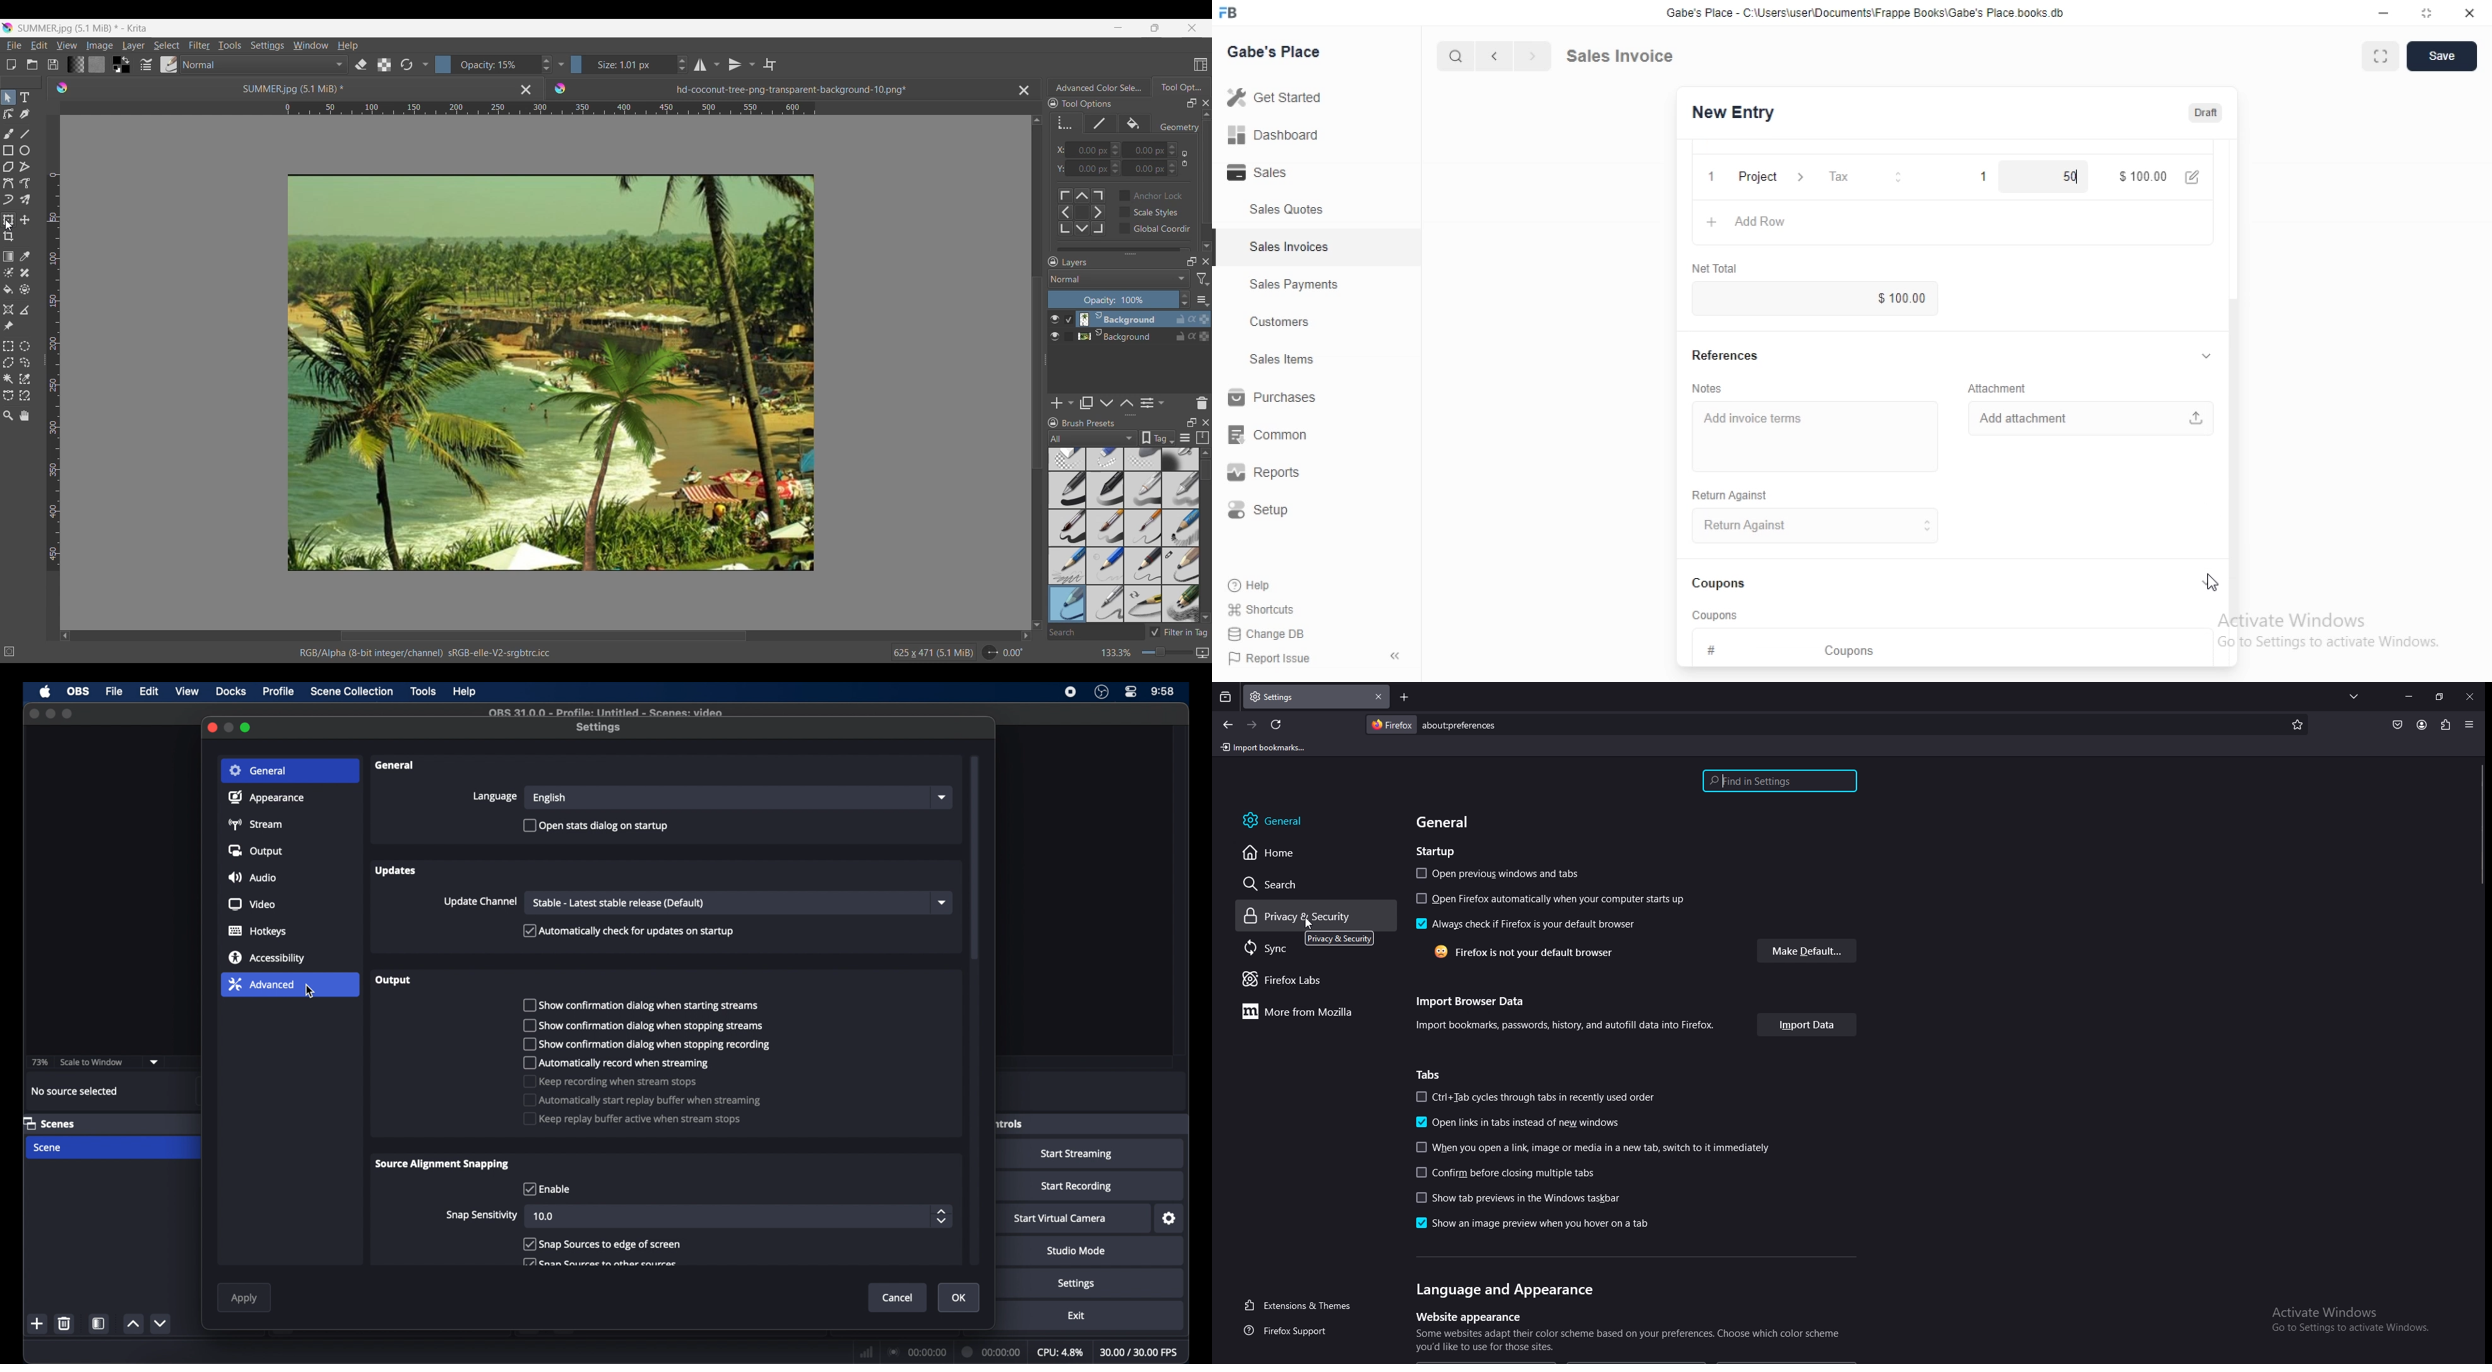 This screenshot has height=1372, width=2492. I want to click on always check if firefox is default browser, so click(1528, 925).